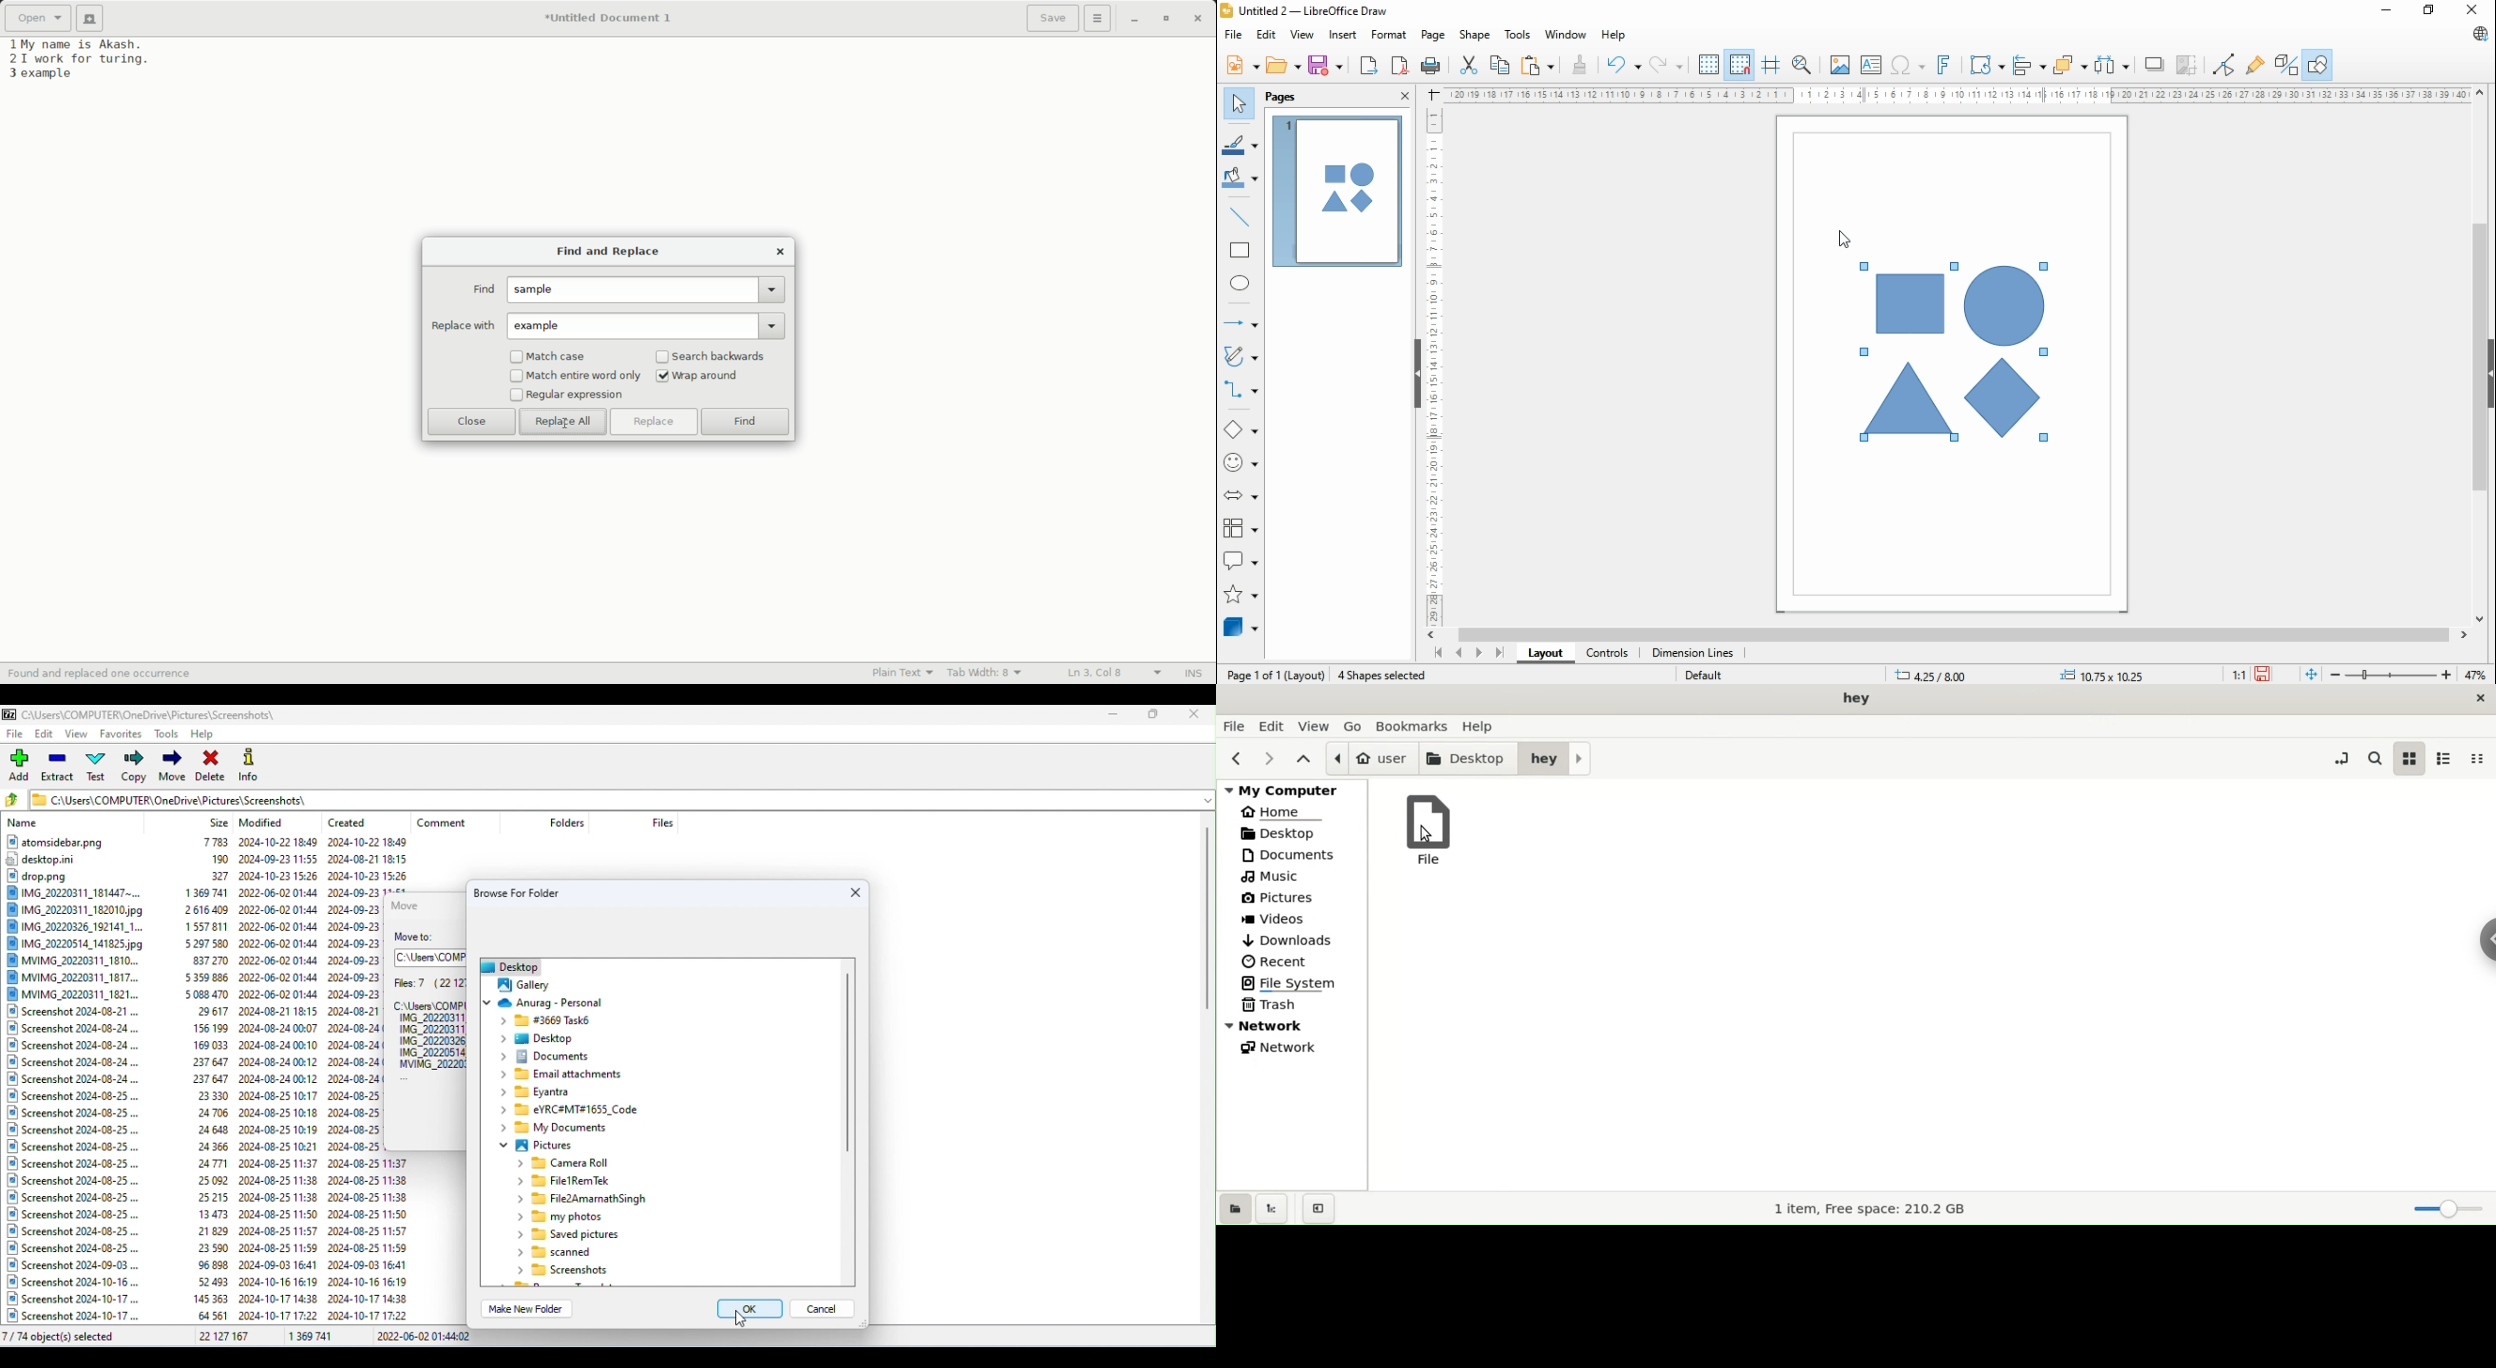 The width and height of the screenshot is (2520, 1372). I want to click on shape 4, so click(2005, 399).